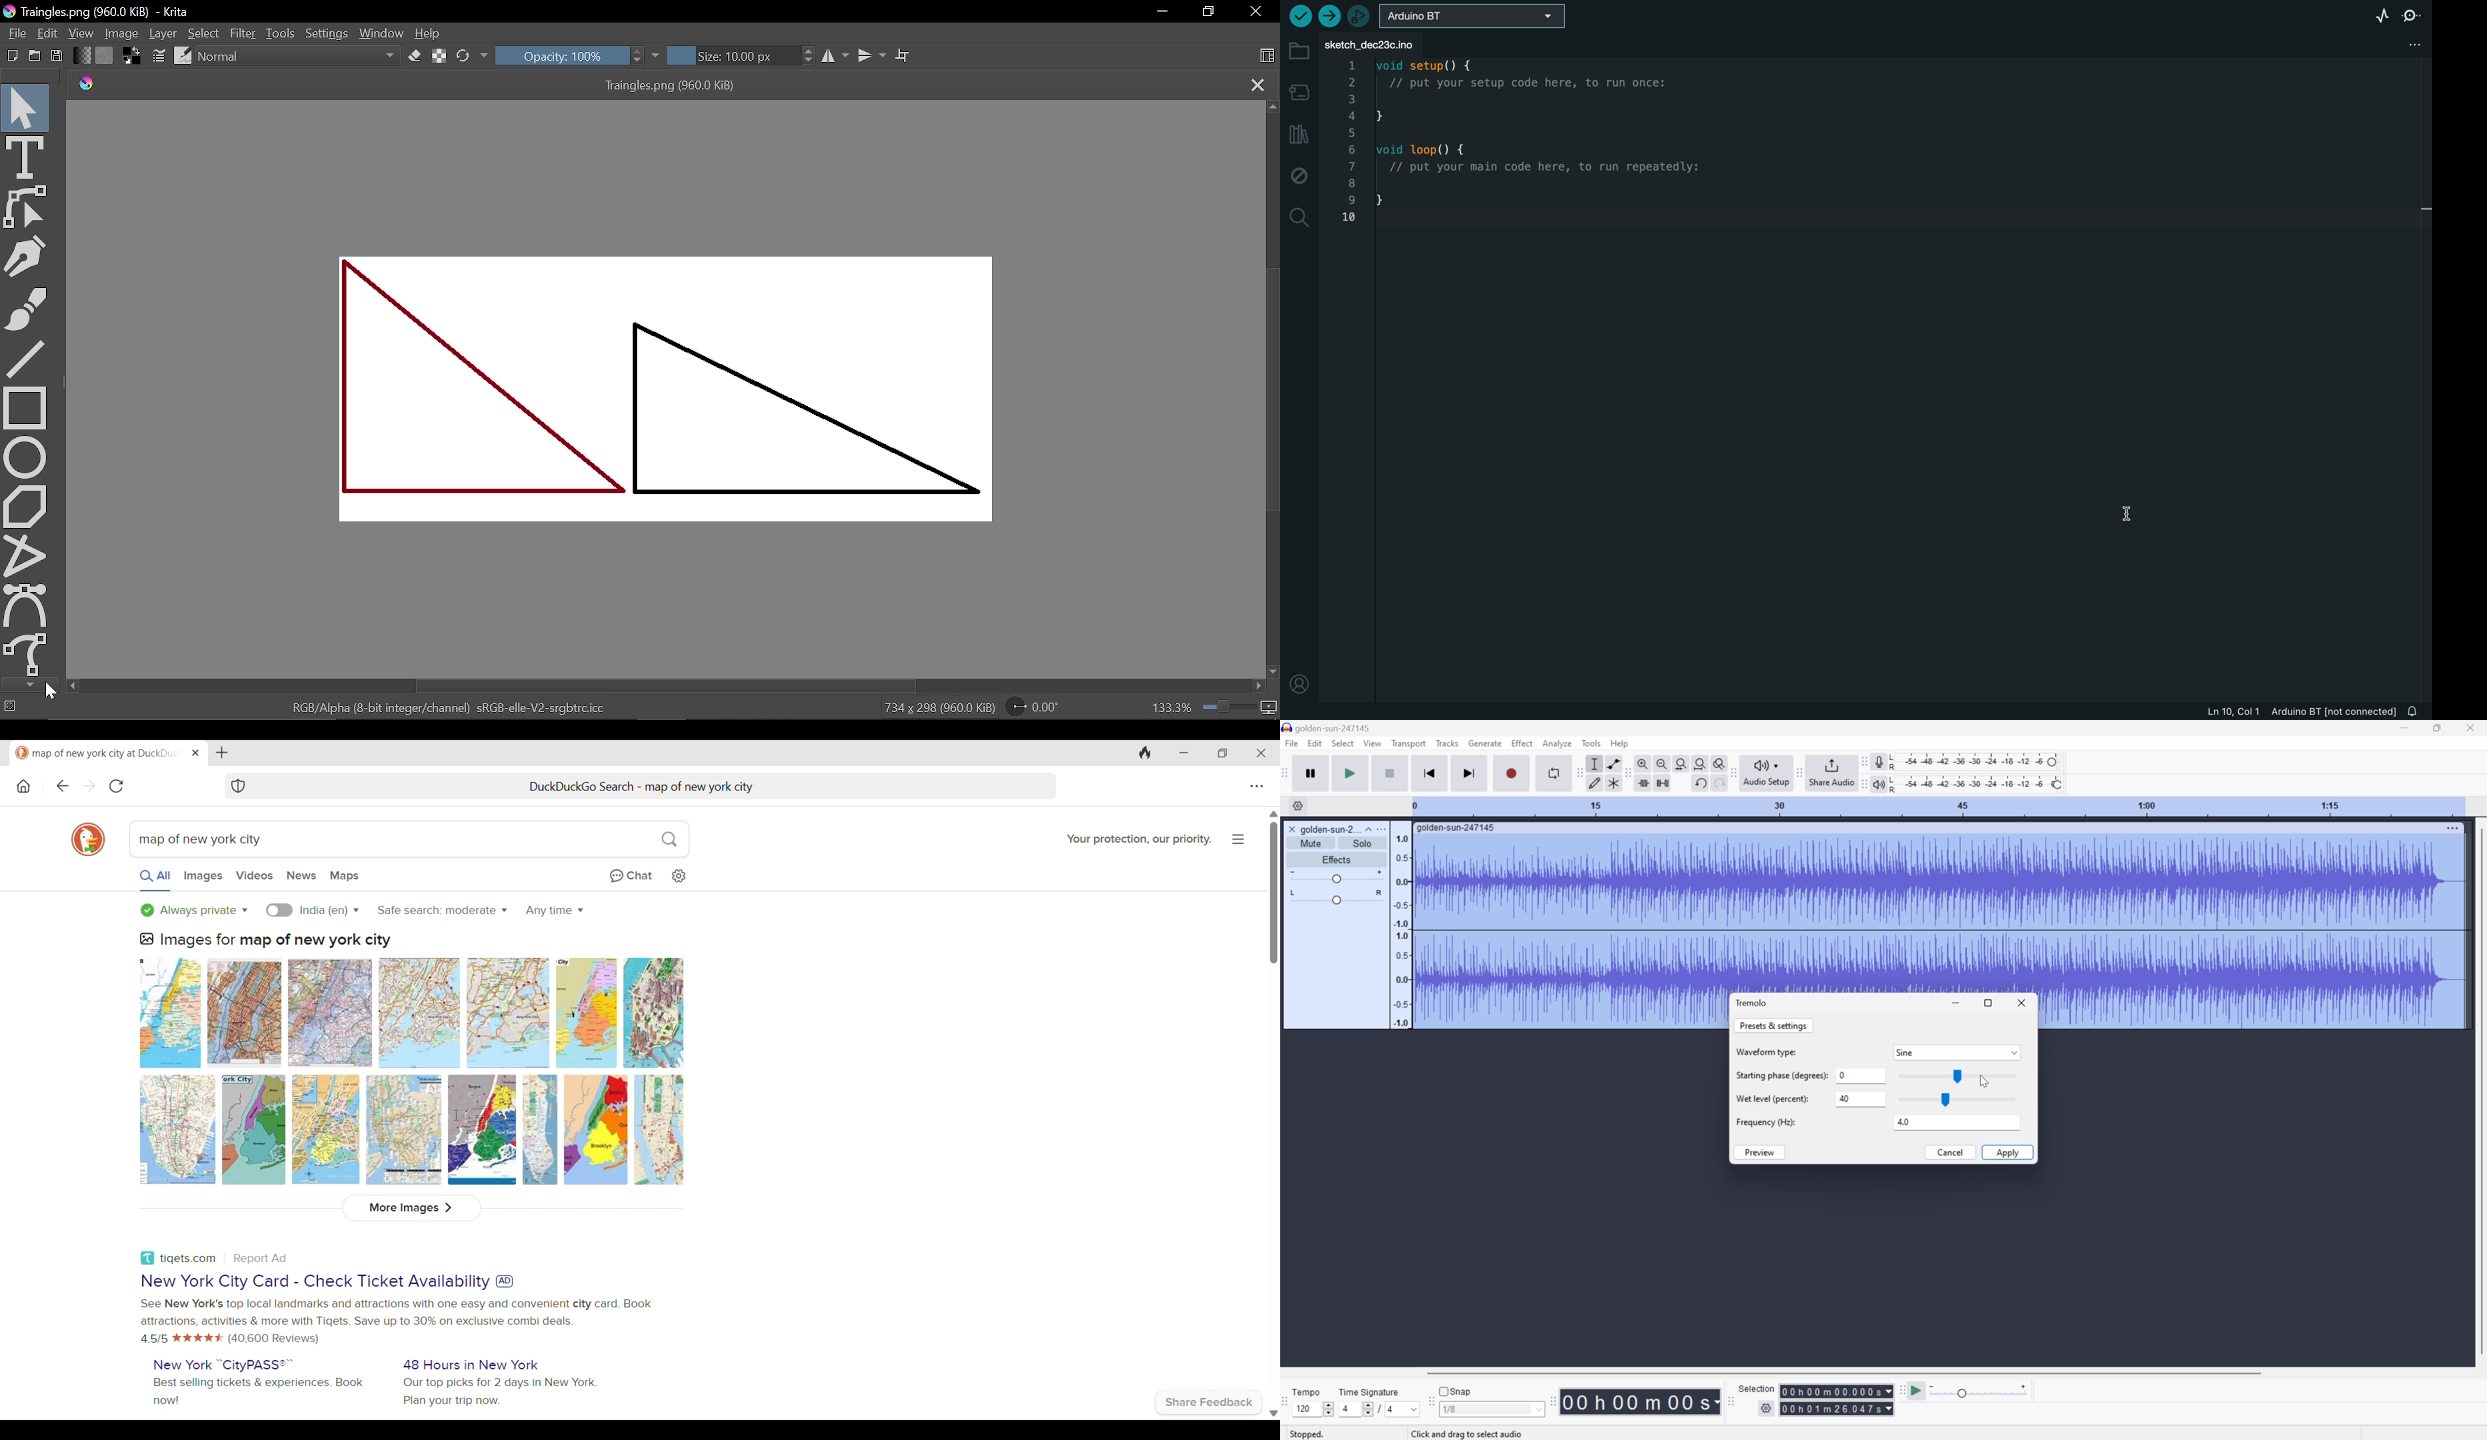 The width and height of the screenshot is (2492, 1456). I want to click on Analyze, so click(1556, 743).